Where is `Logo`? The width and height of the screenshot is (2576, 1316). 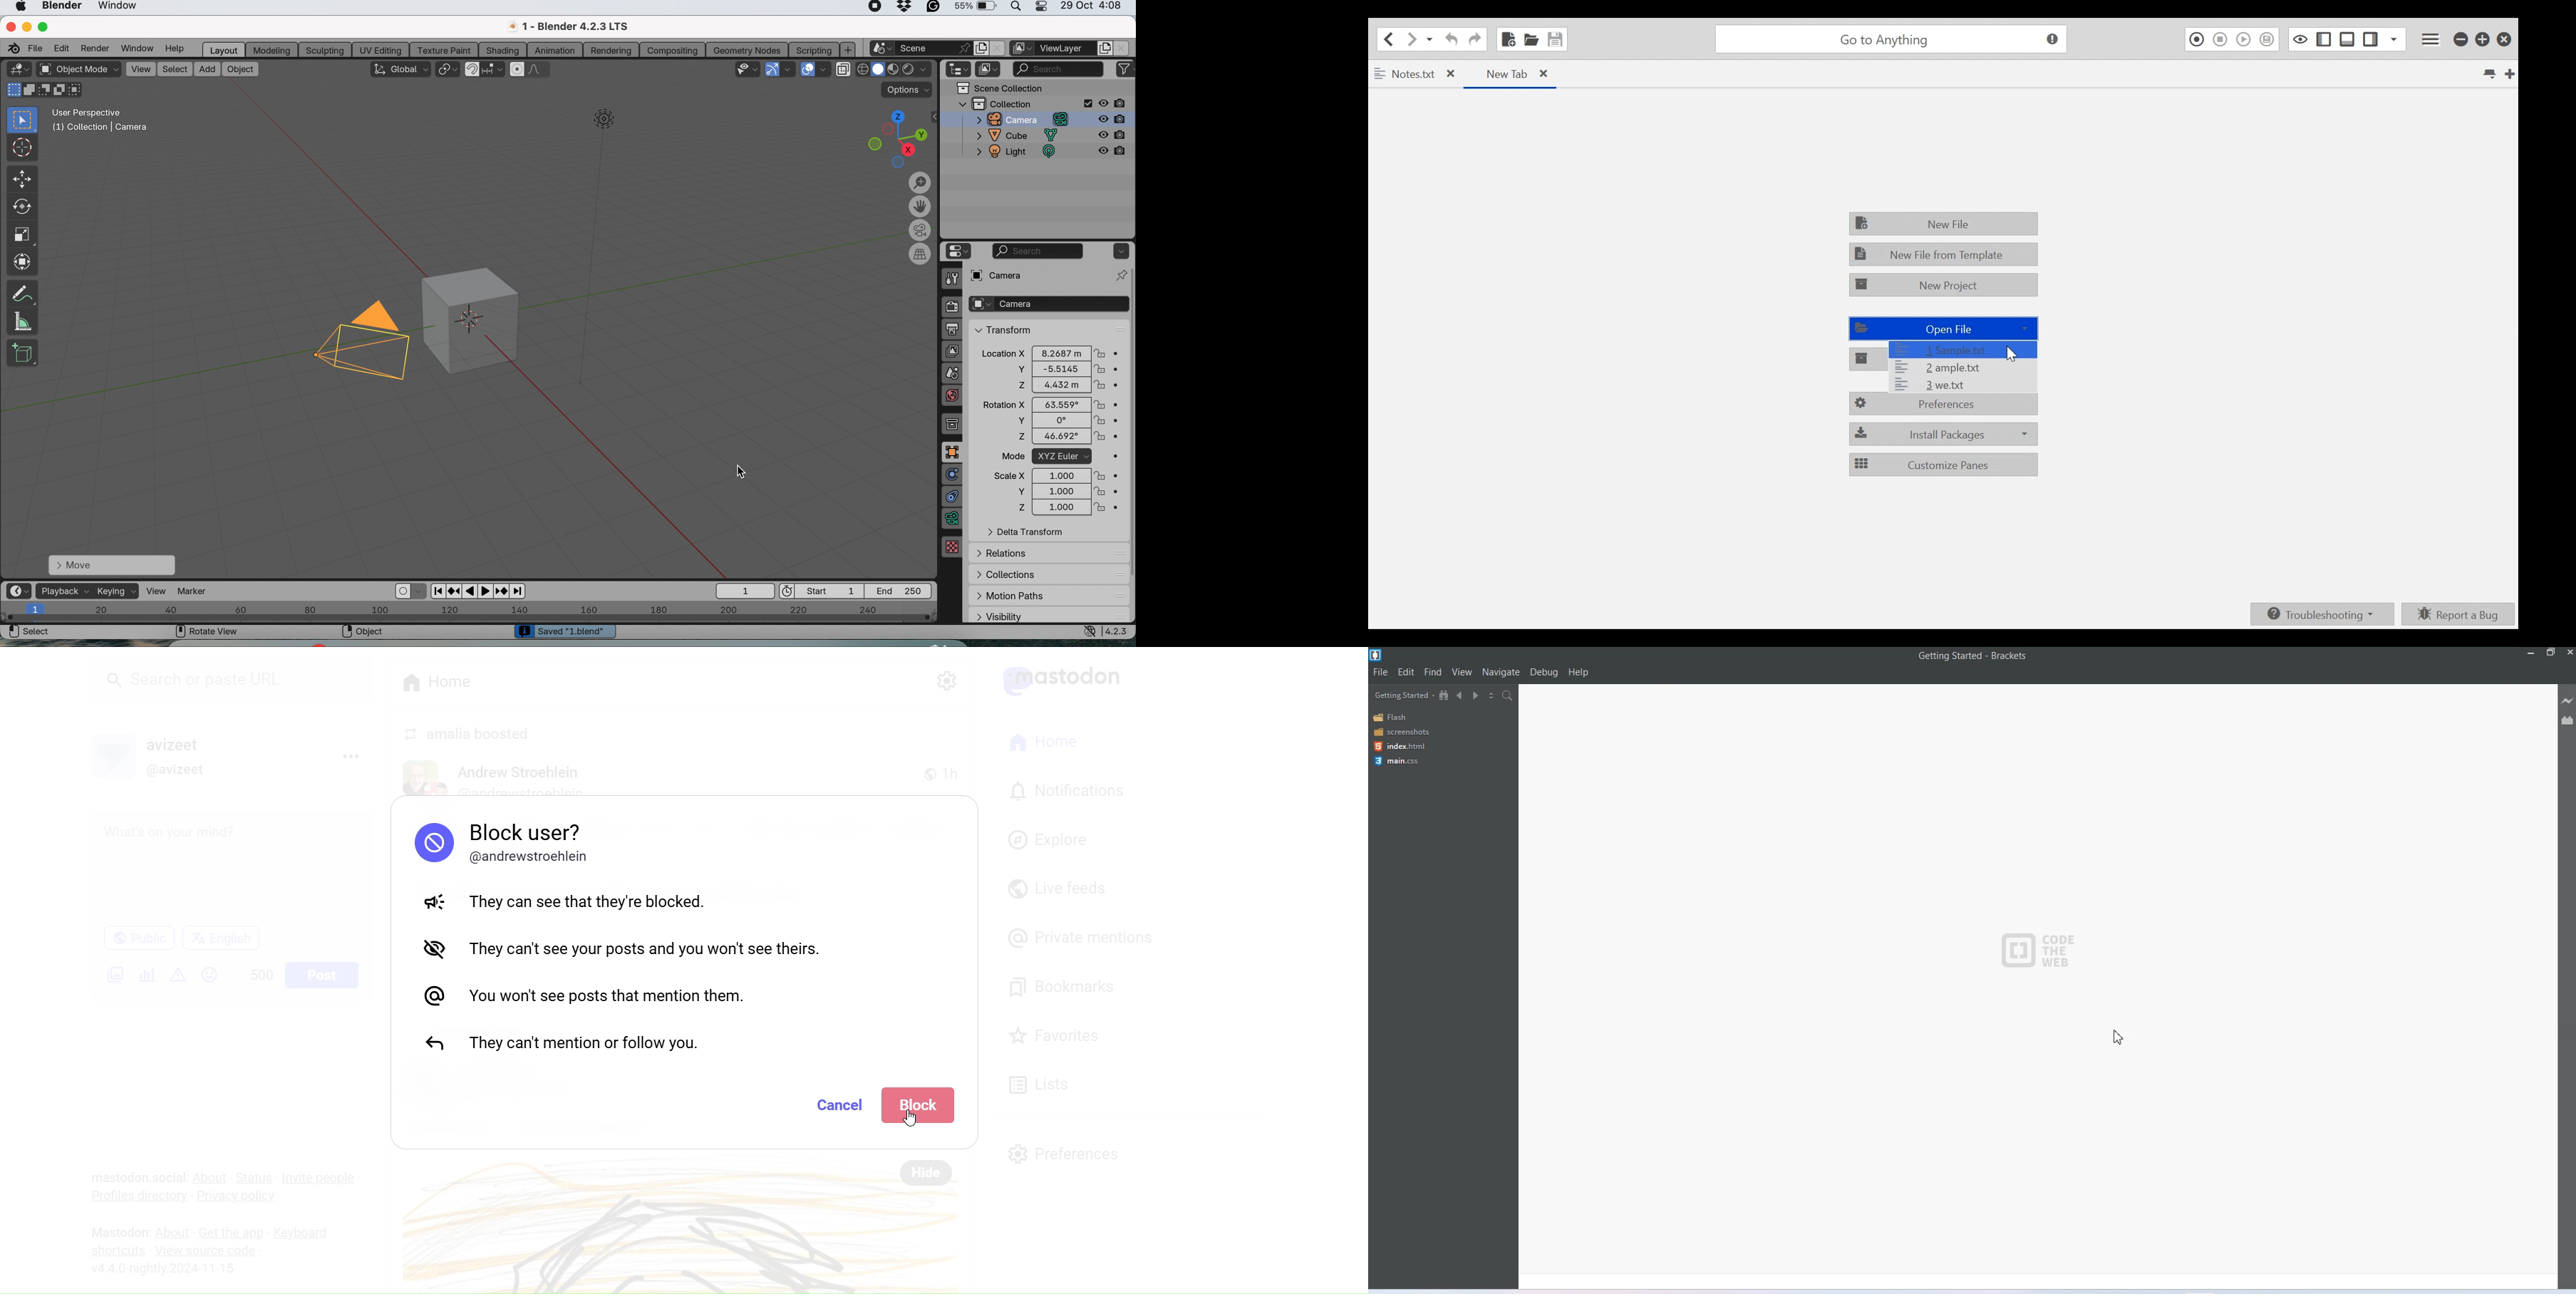
Logo is located at coordinates (2038, 945).